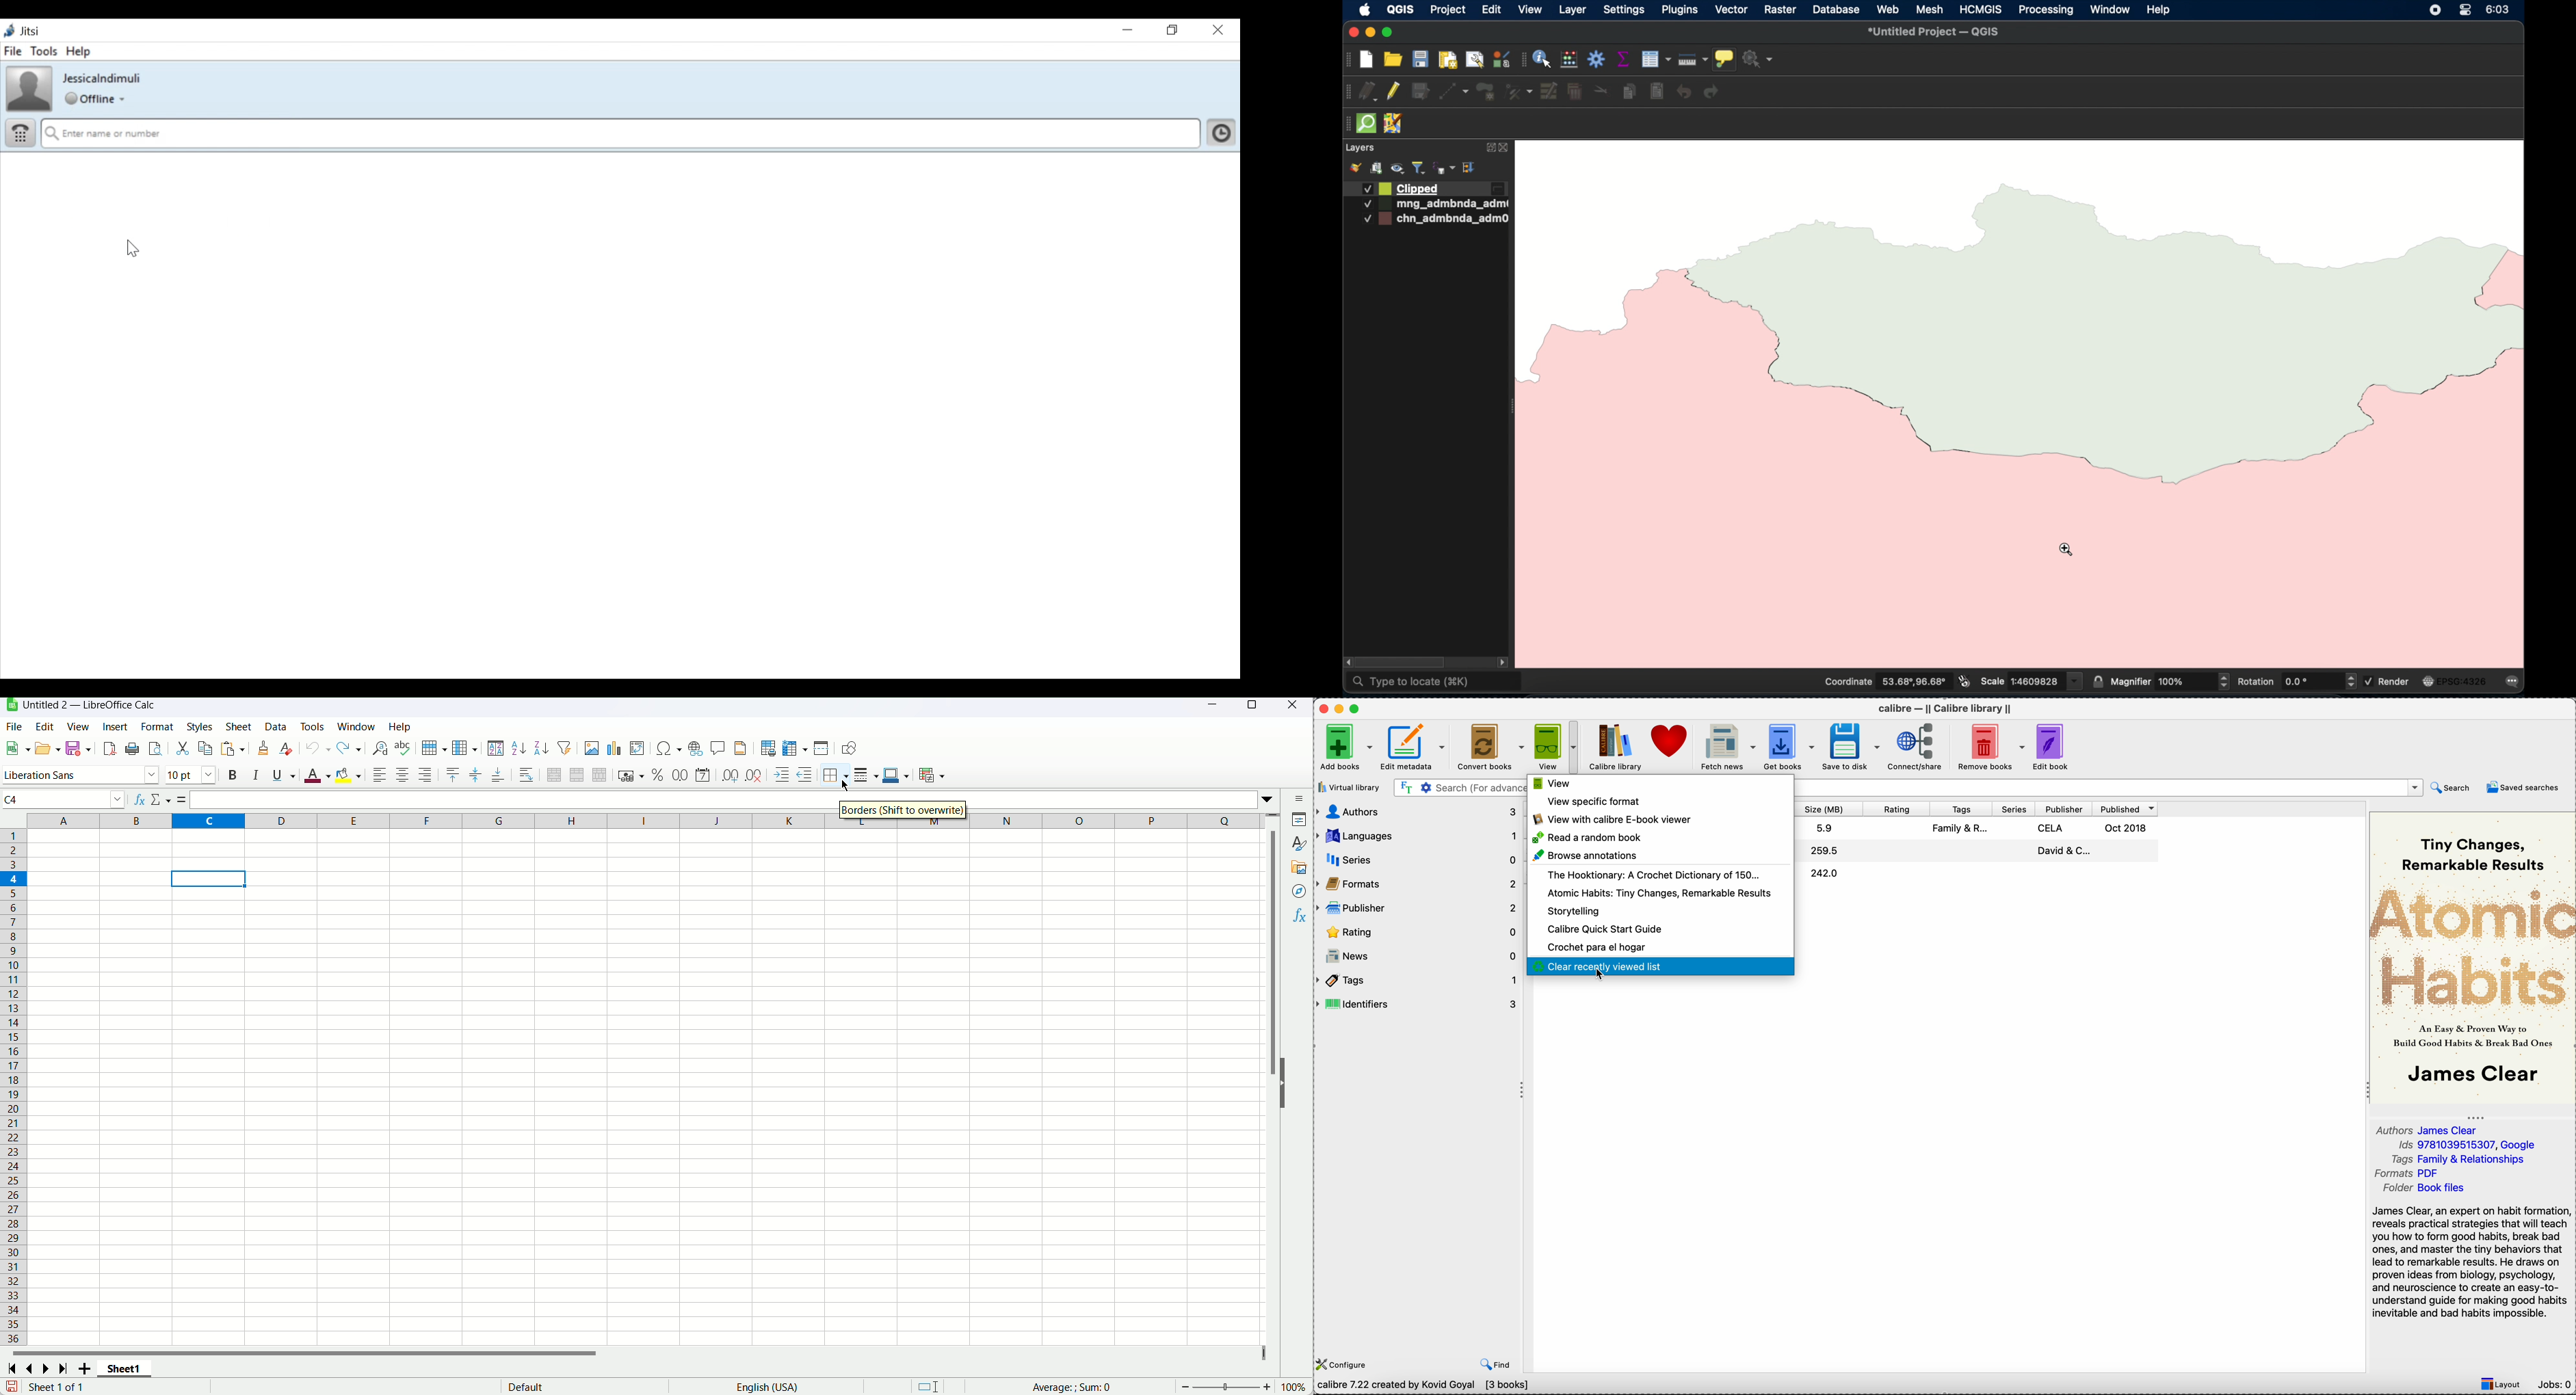  I want to click on Clear formatting, so click(287, 748).